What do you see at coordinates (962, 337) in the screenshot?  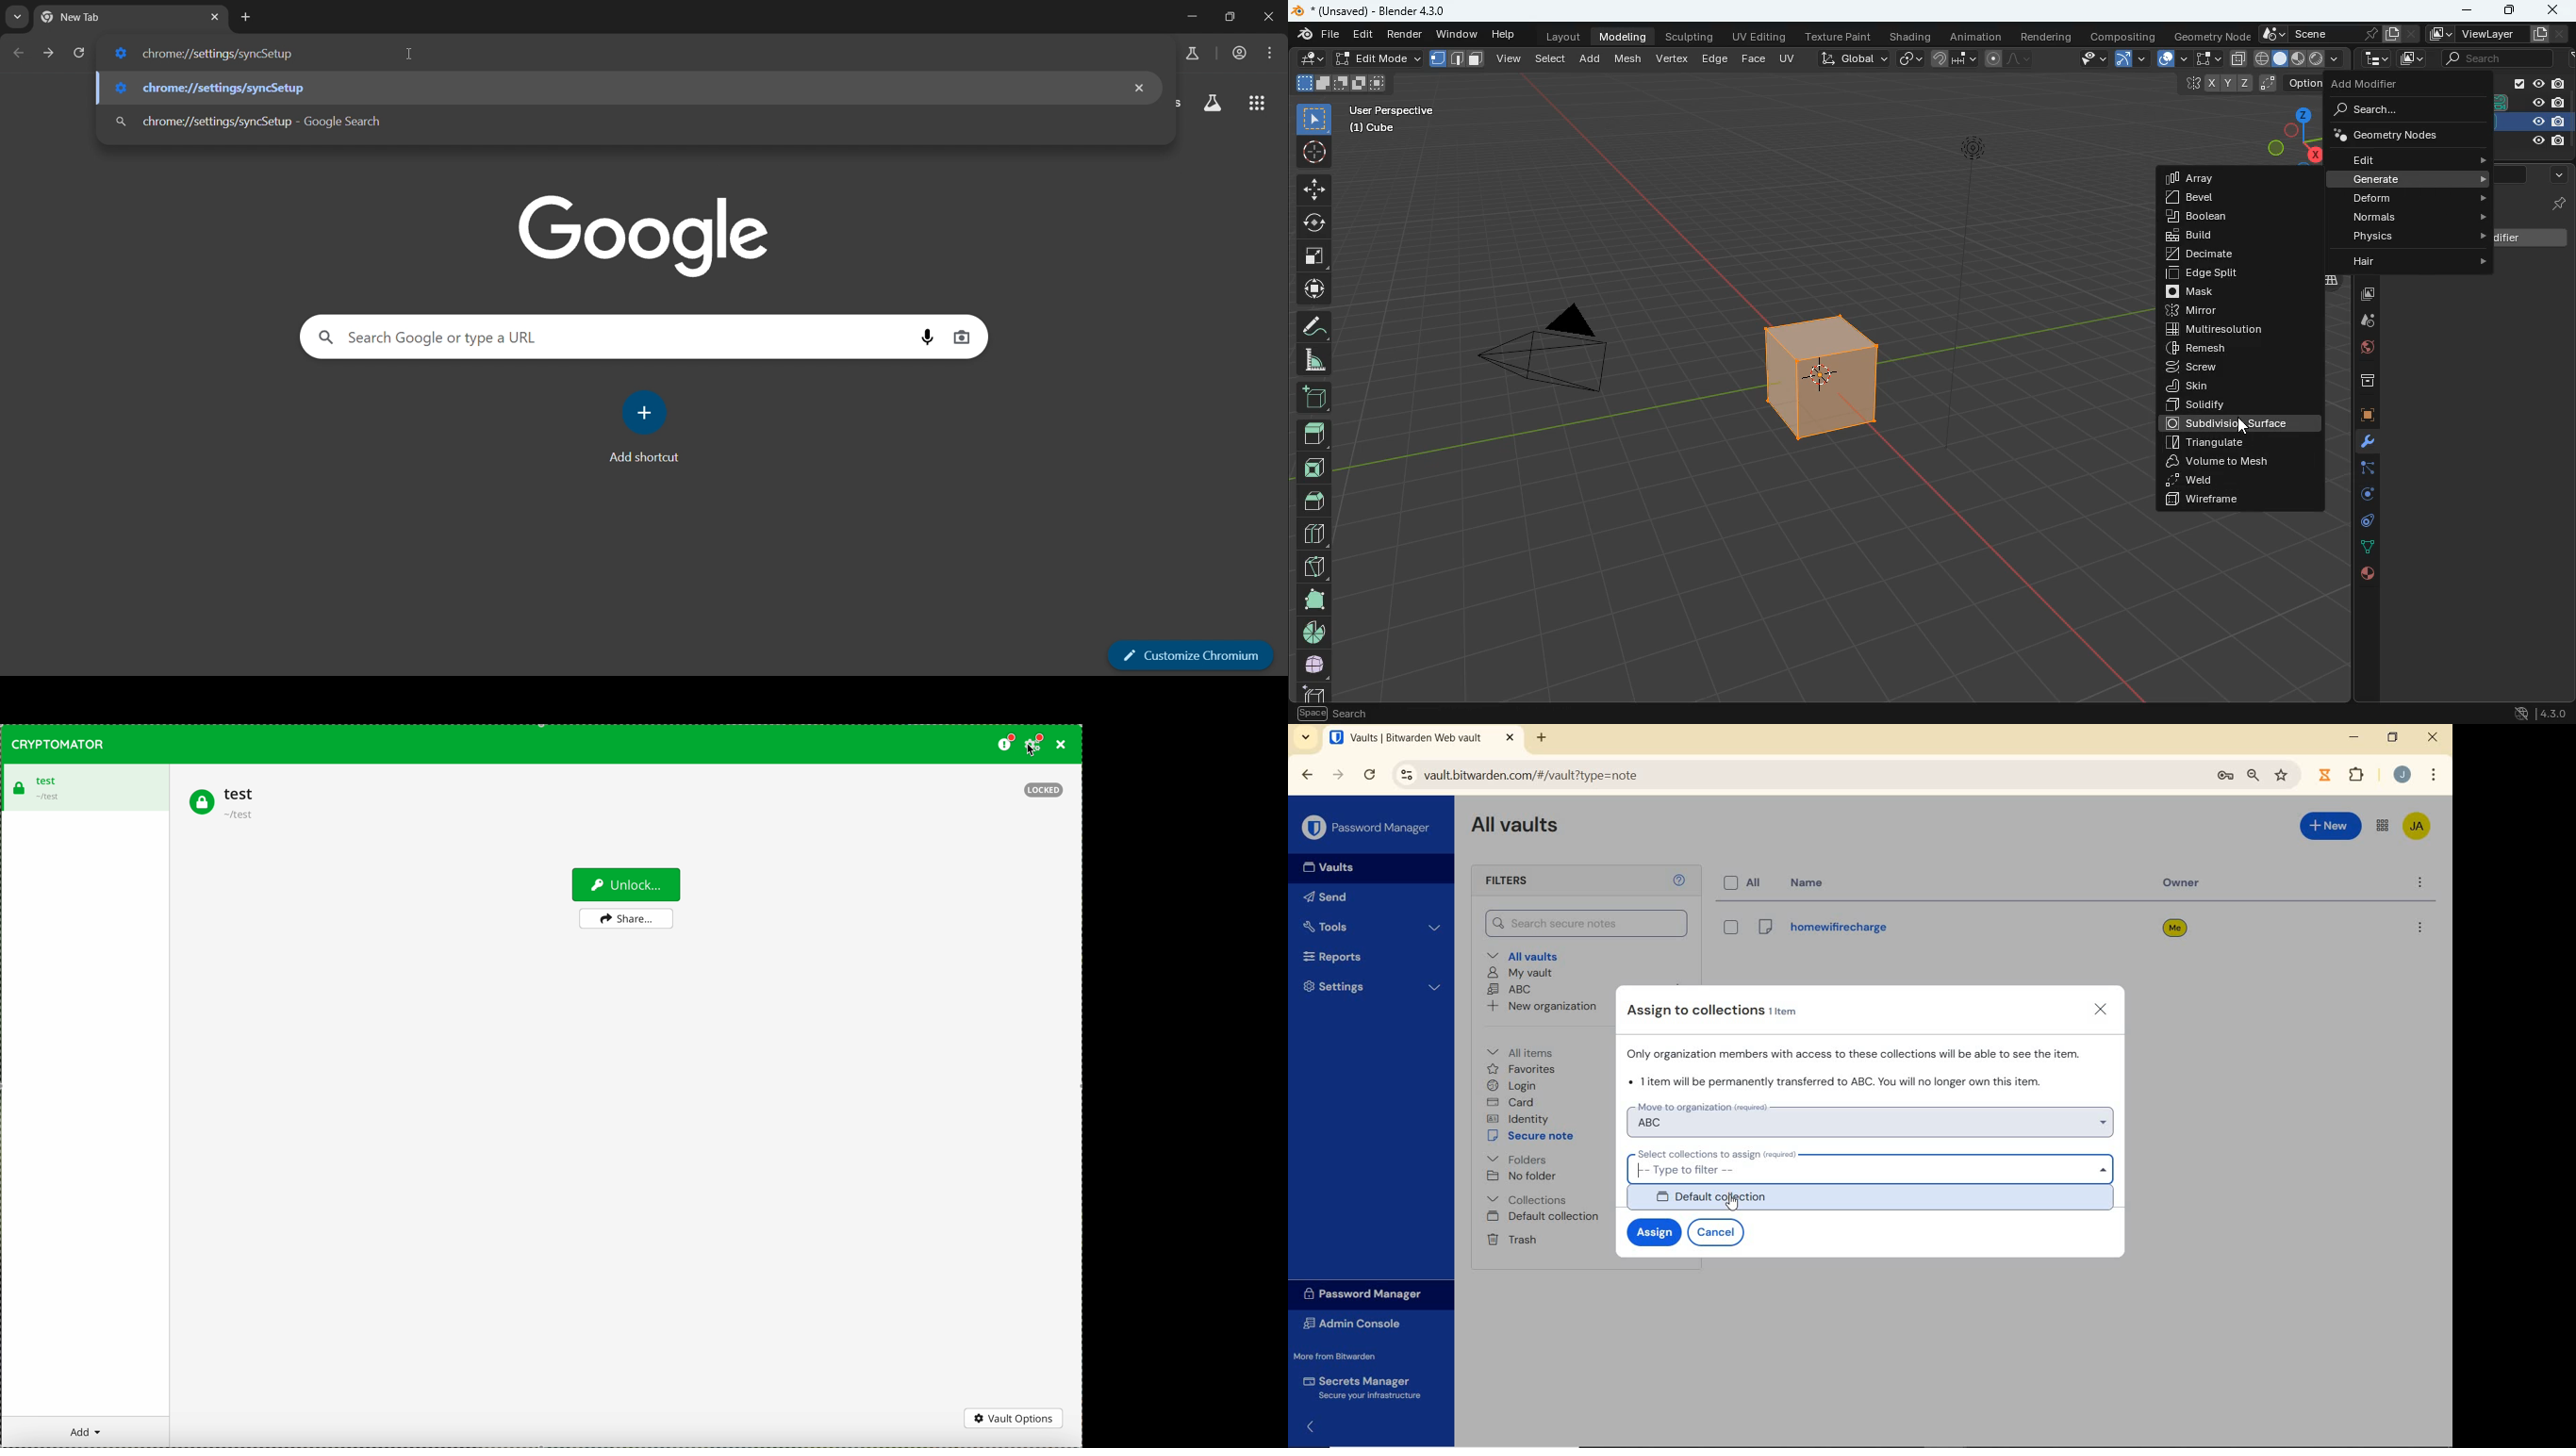 I see `image search` at bounding box center [962, 337].